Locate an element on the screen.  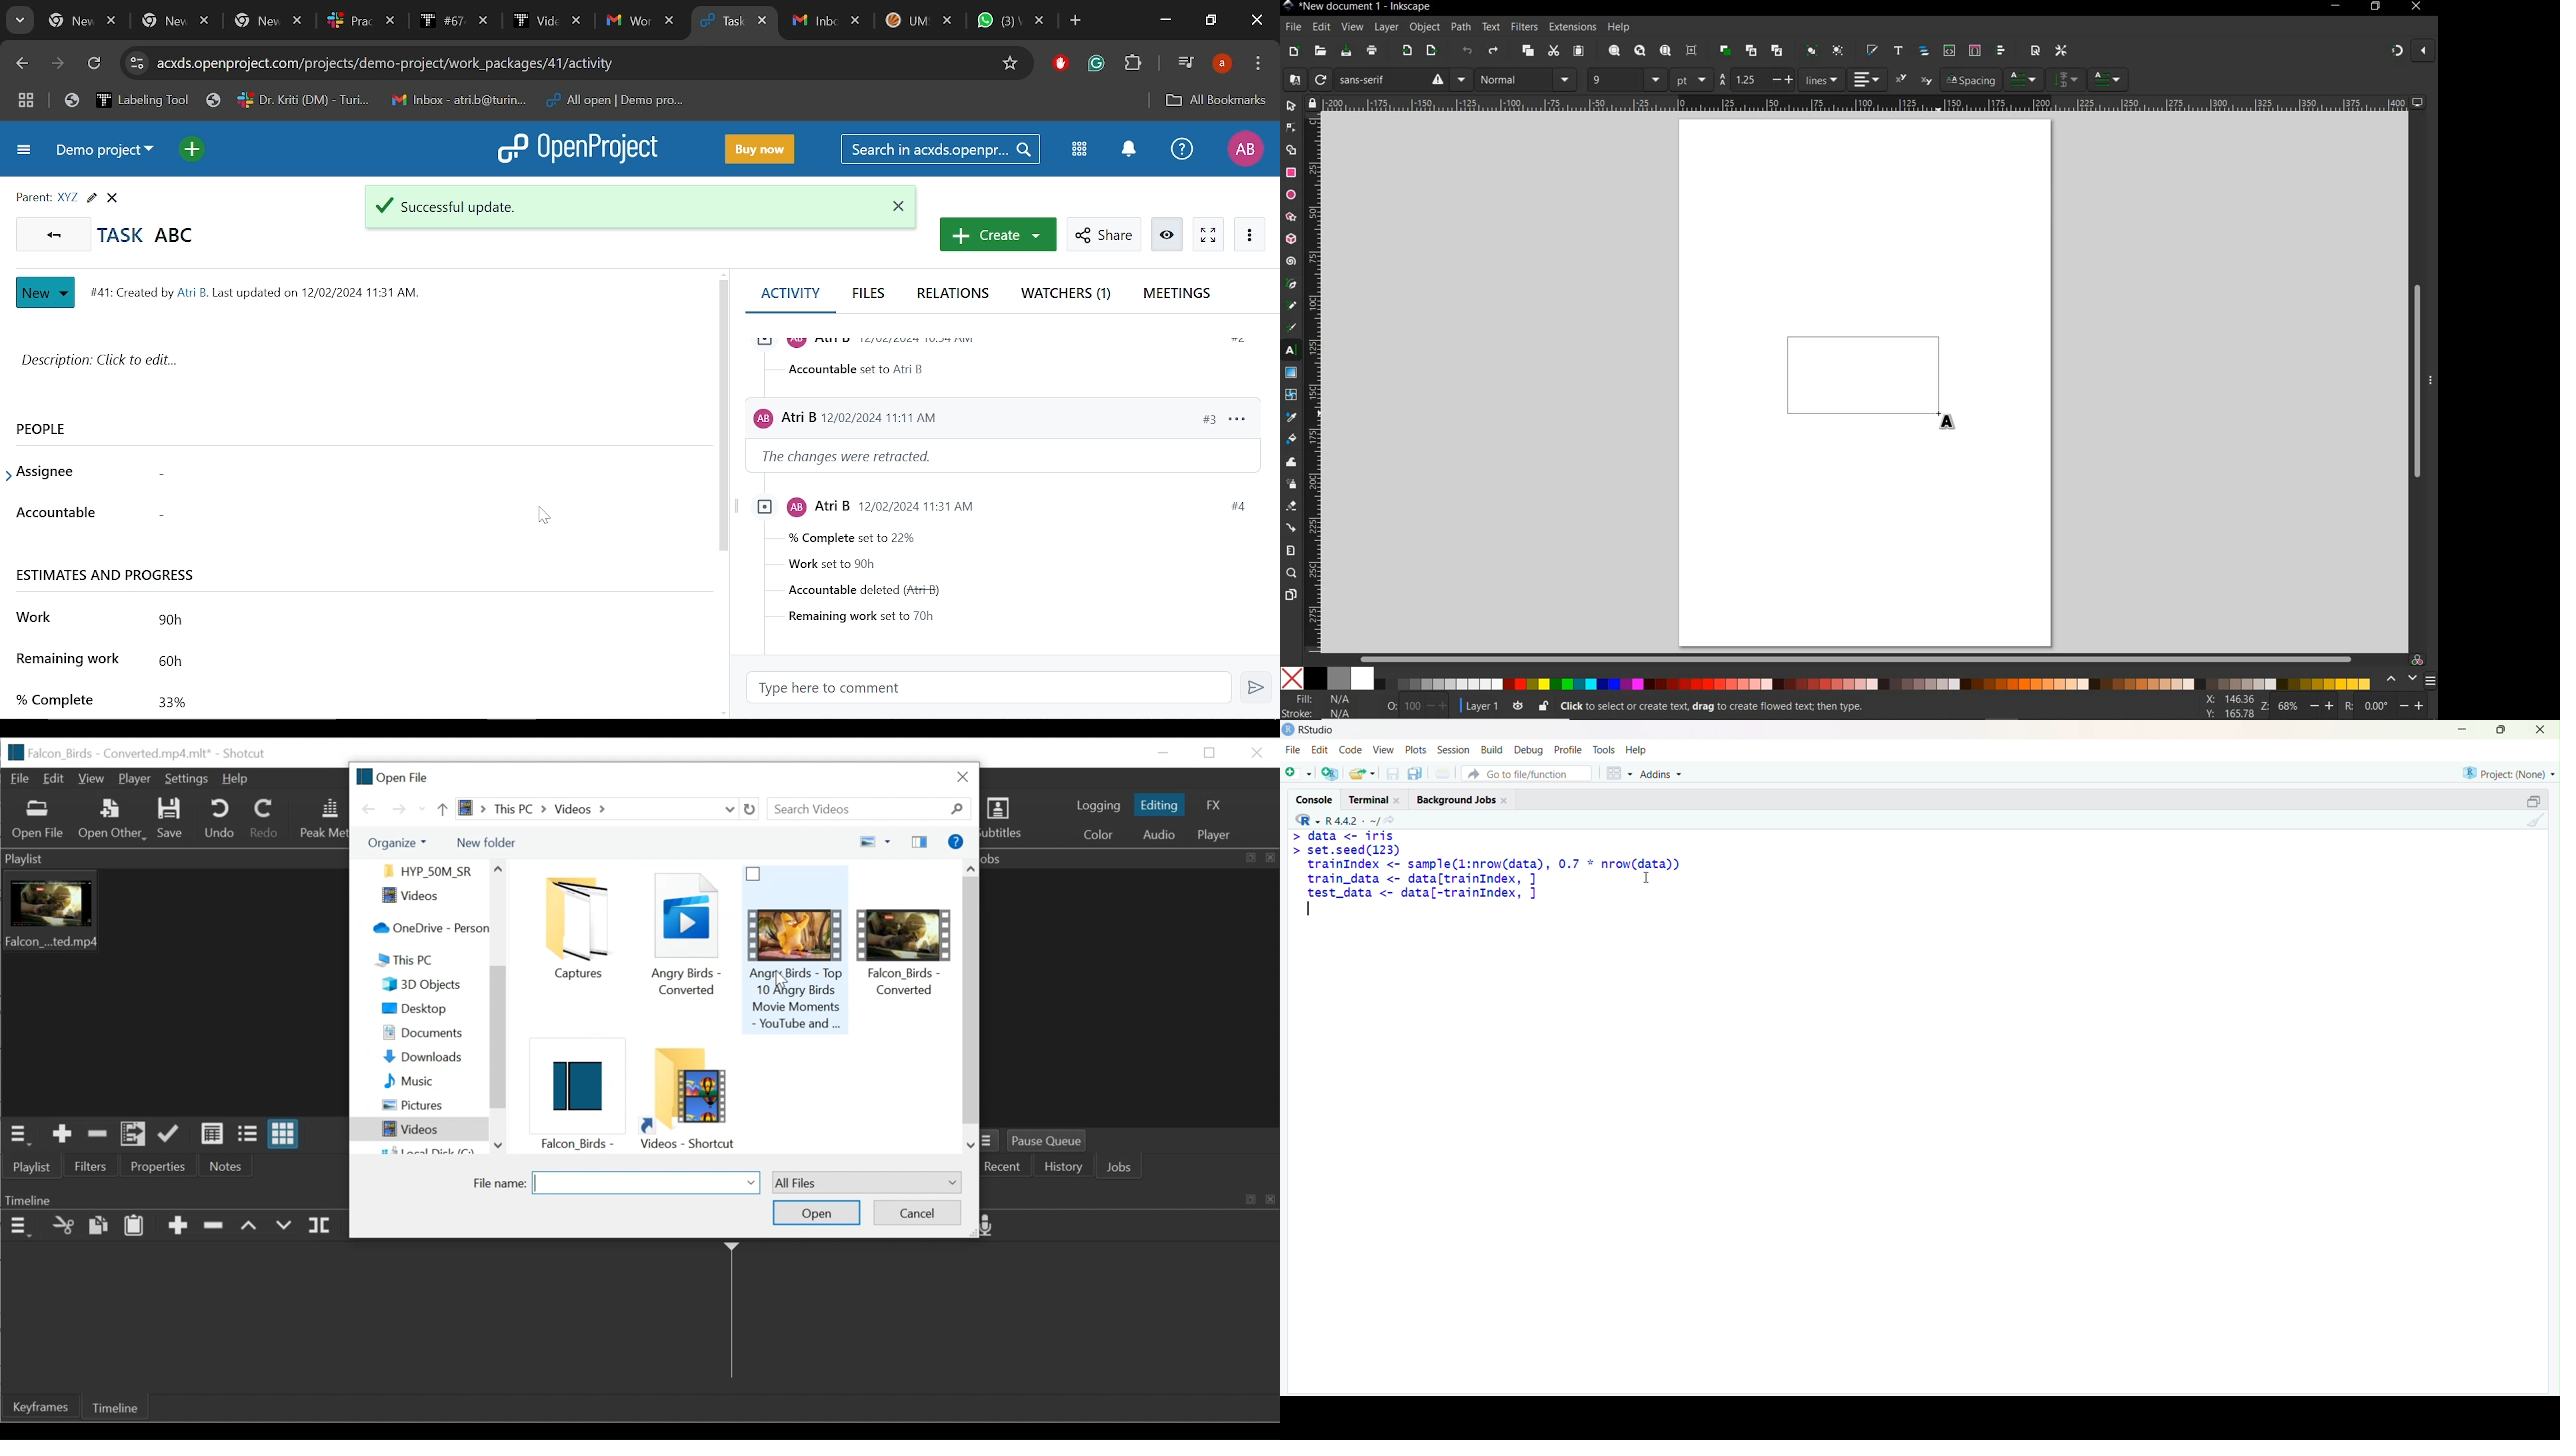
open file dialog is located at coordinates (1319, 52).